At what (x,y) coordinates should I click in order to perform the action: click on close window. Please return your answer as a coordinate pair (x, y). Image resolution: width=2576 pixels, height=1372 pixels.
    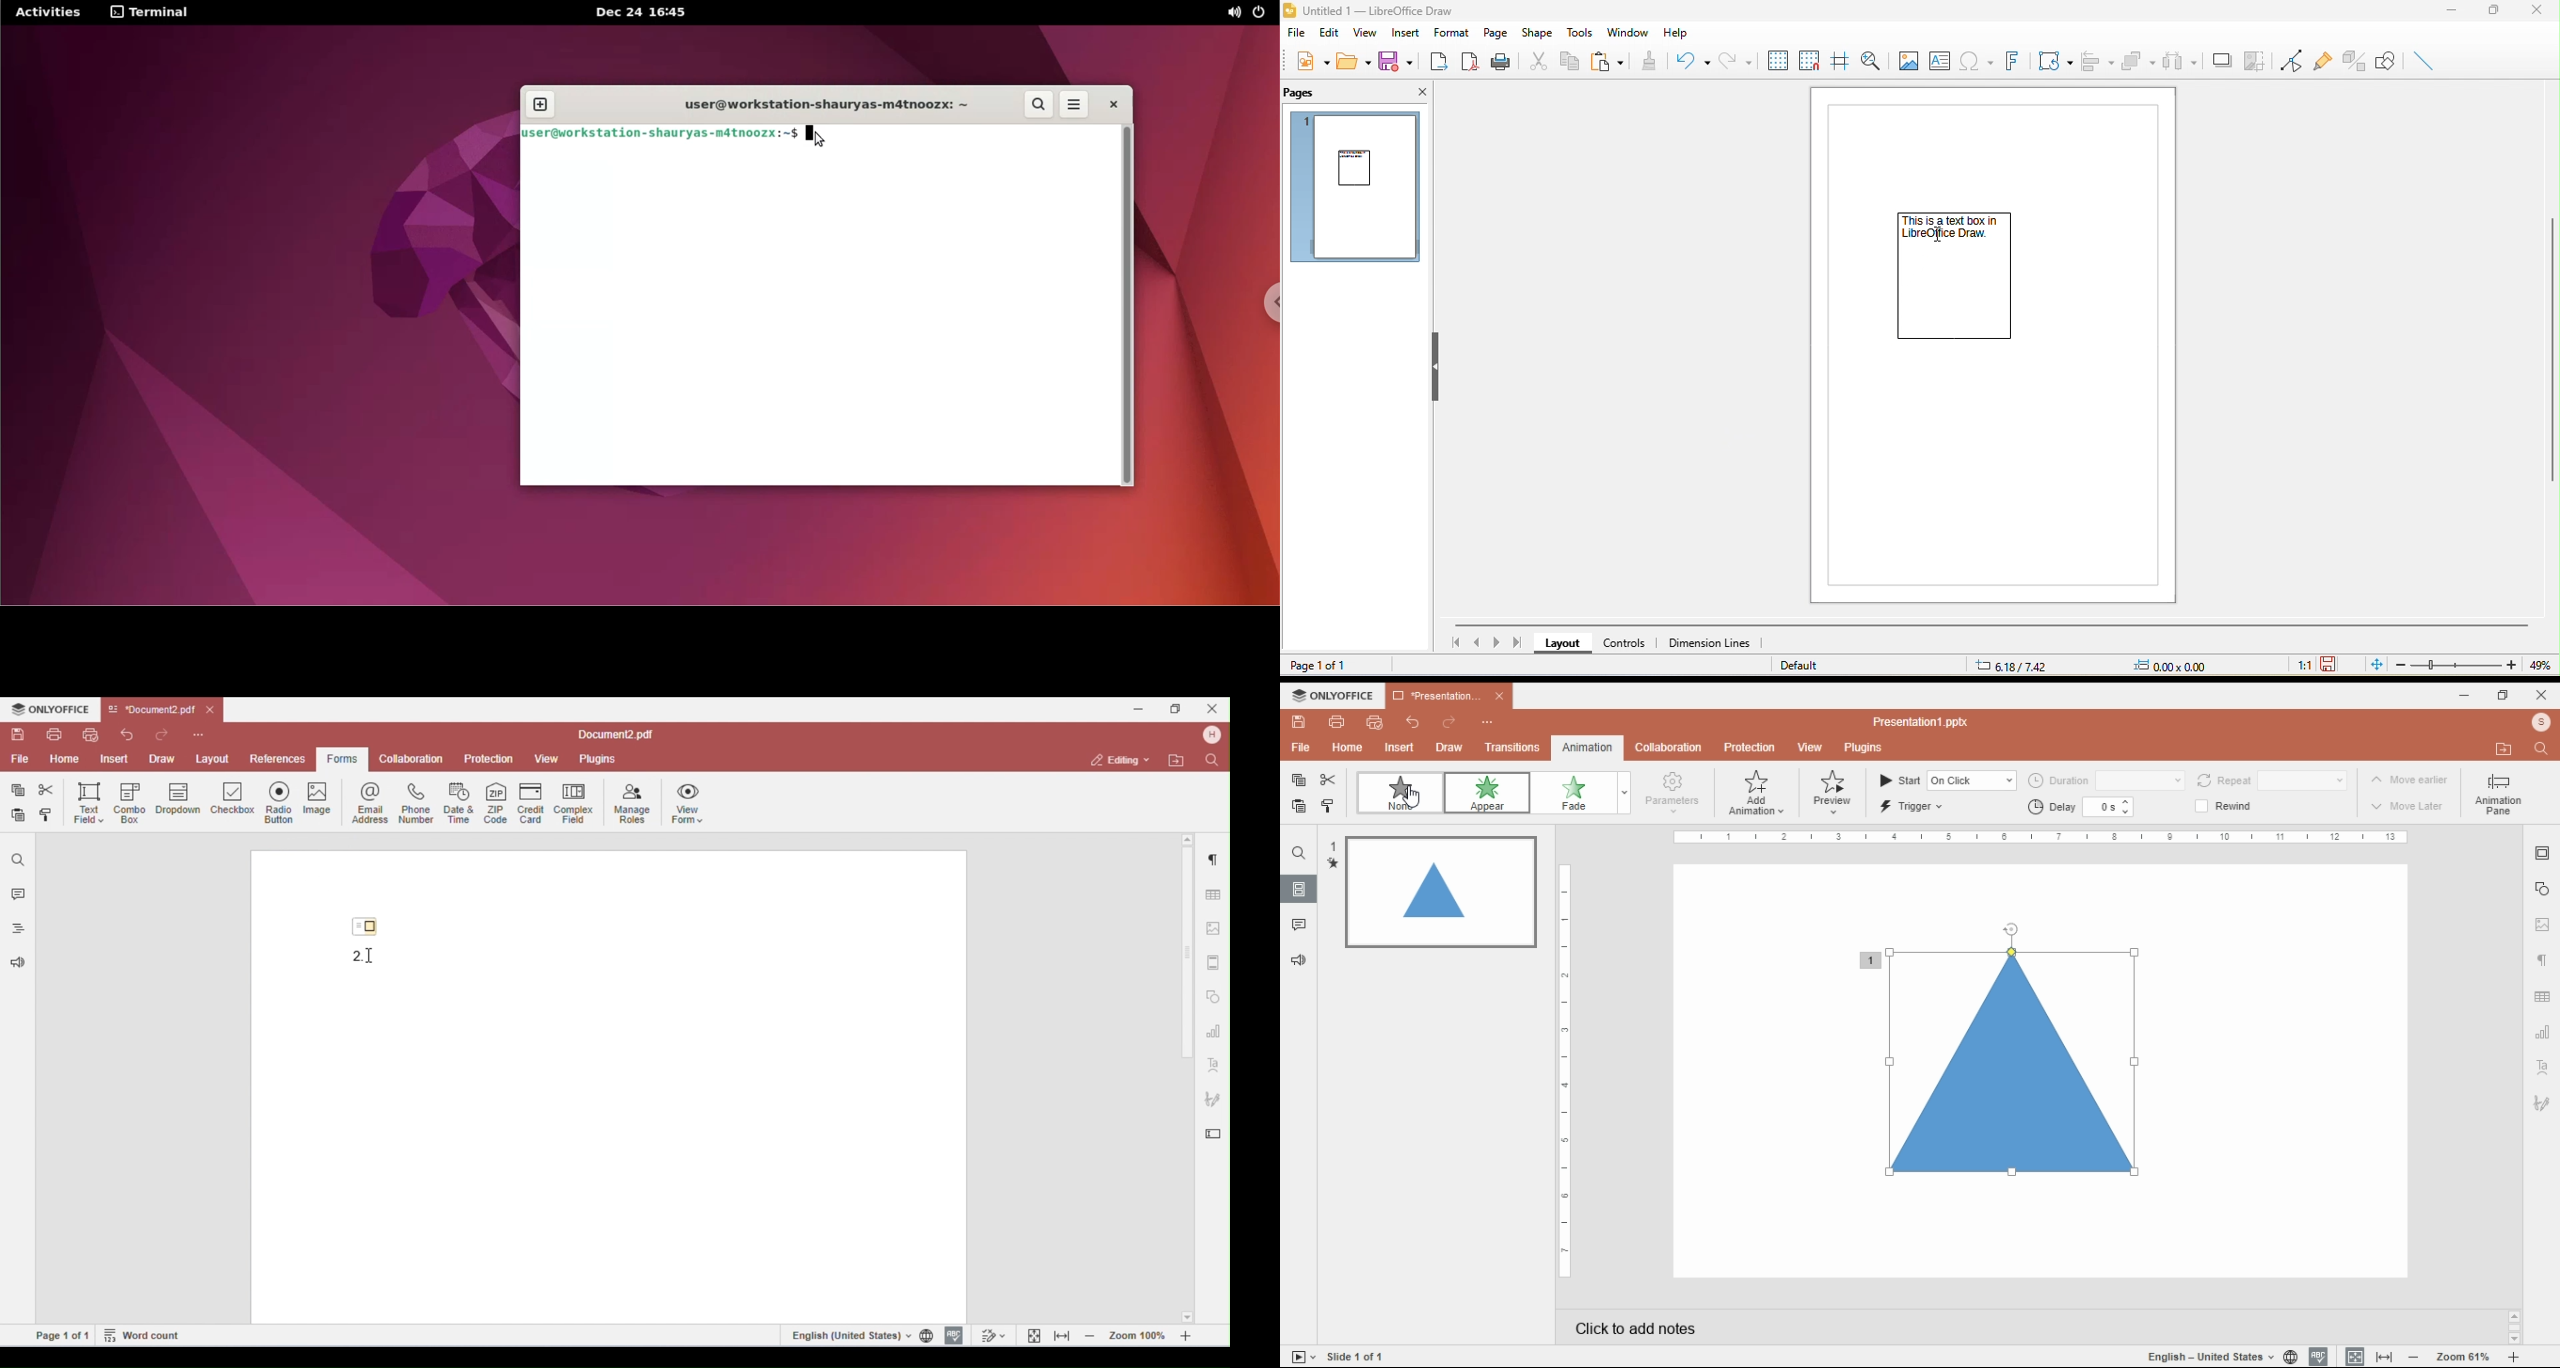
    Looking at the image, I should click on (2540, 696).